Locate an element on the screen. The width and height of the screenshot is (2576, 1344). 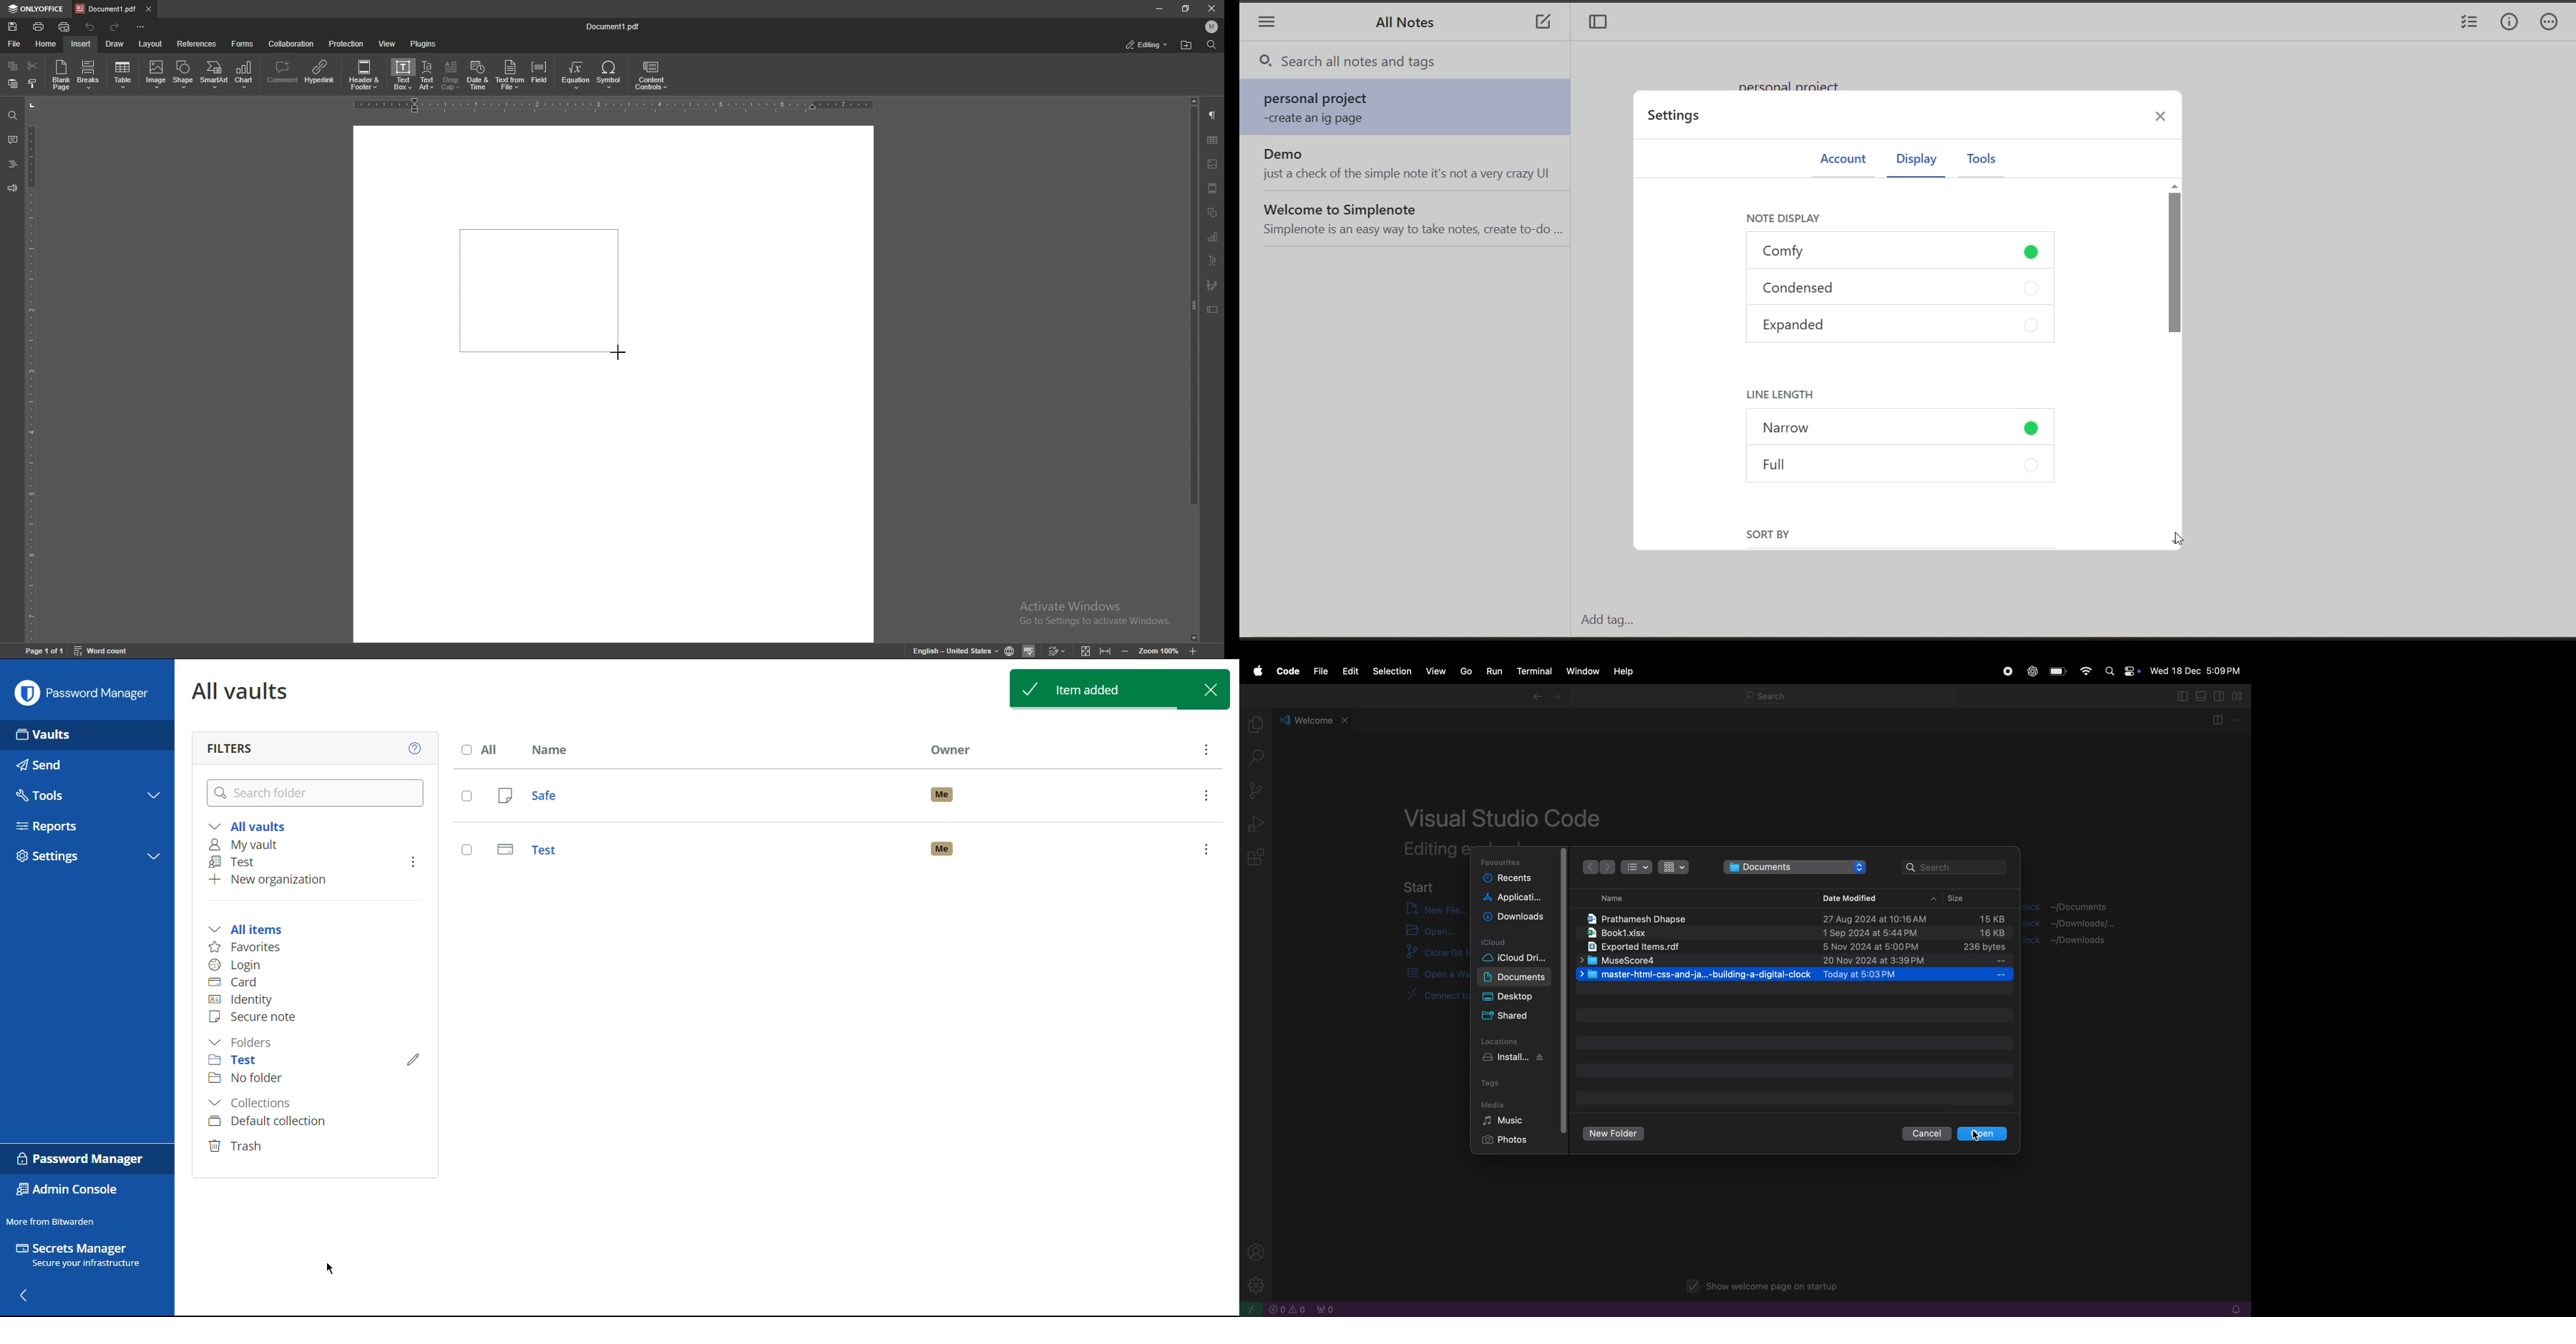
menu is located at coordinates (1266, 24).